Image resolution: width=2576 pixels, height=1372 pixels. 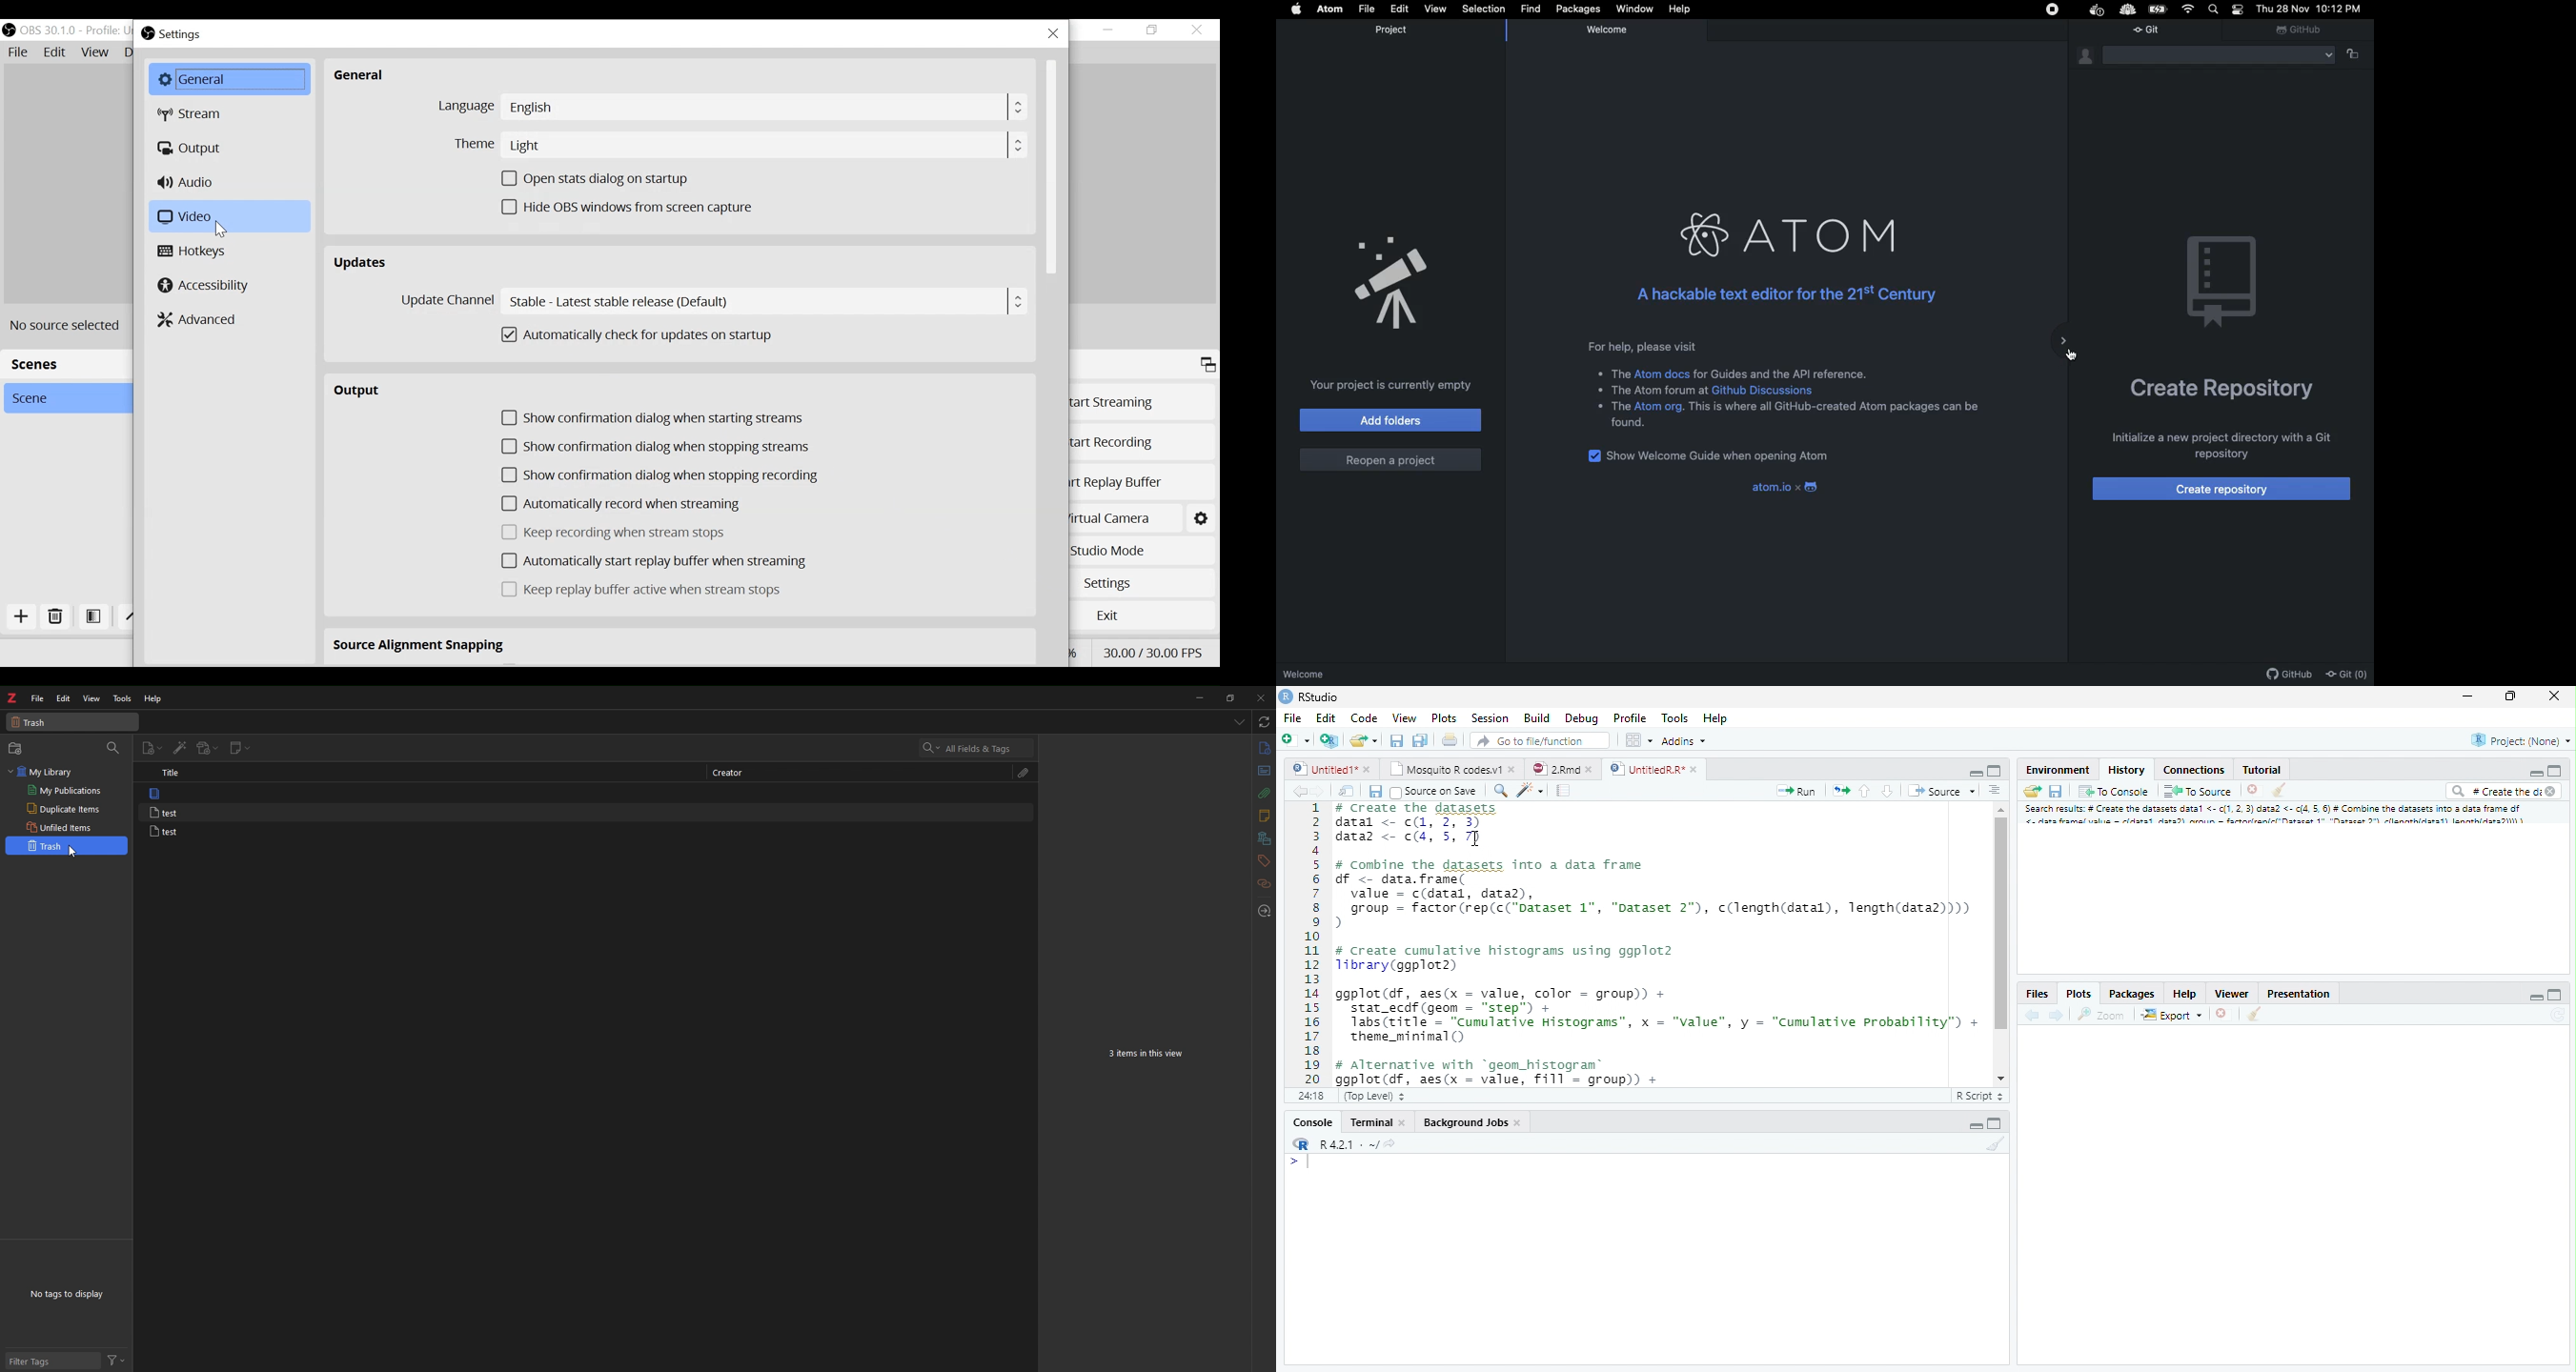 What do you see at coordinates (1376, 1094) in the screenshot?
I see `Top level` at bounding box center [1376, 1094].